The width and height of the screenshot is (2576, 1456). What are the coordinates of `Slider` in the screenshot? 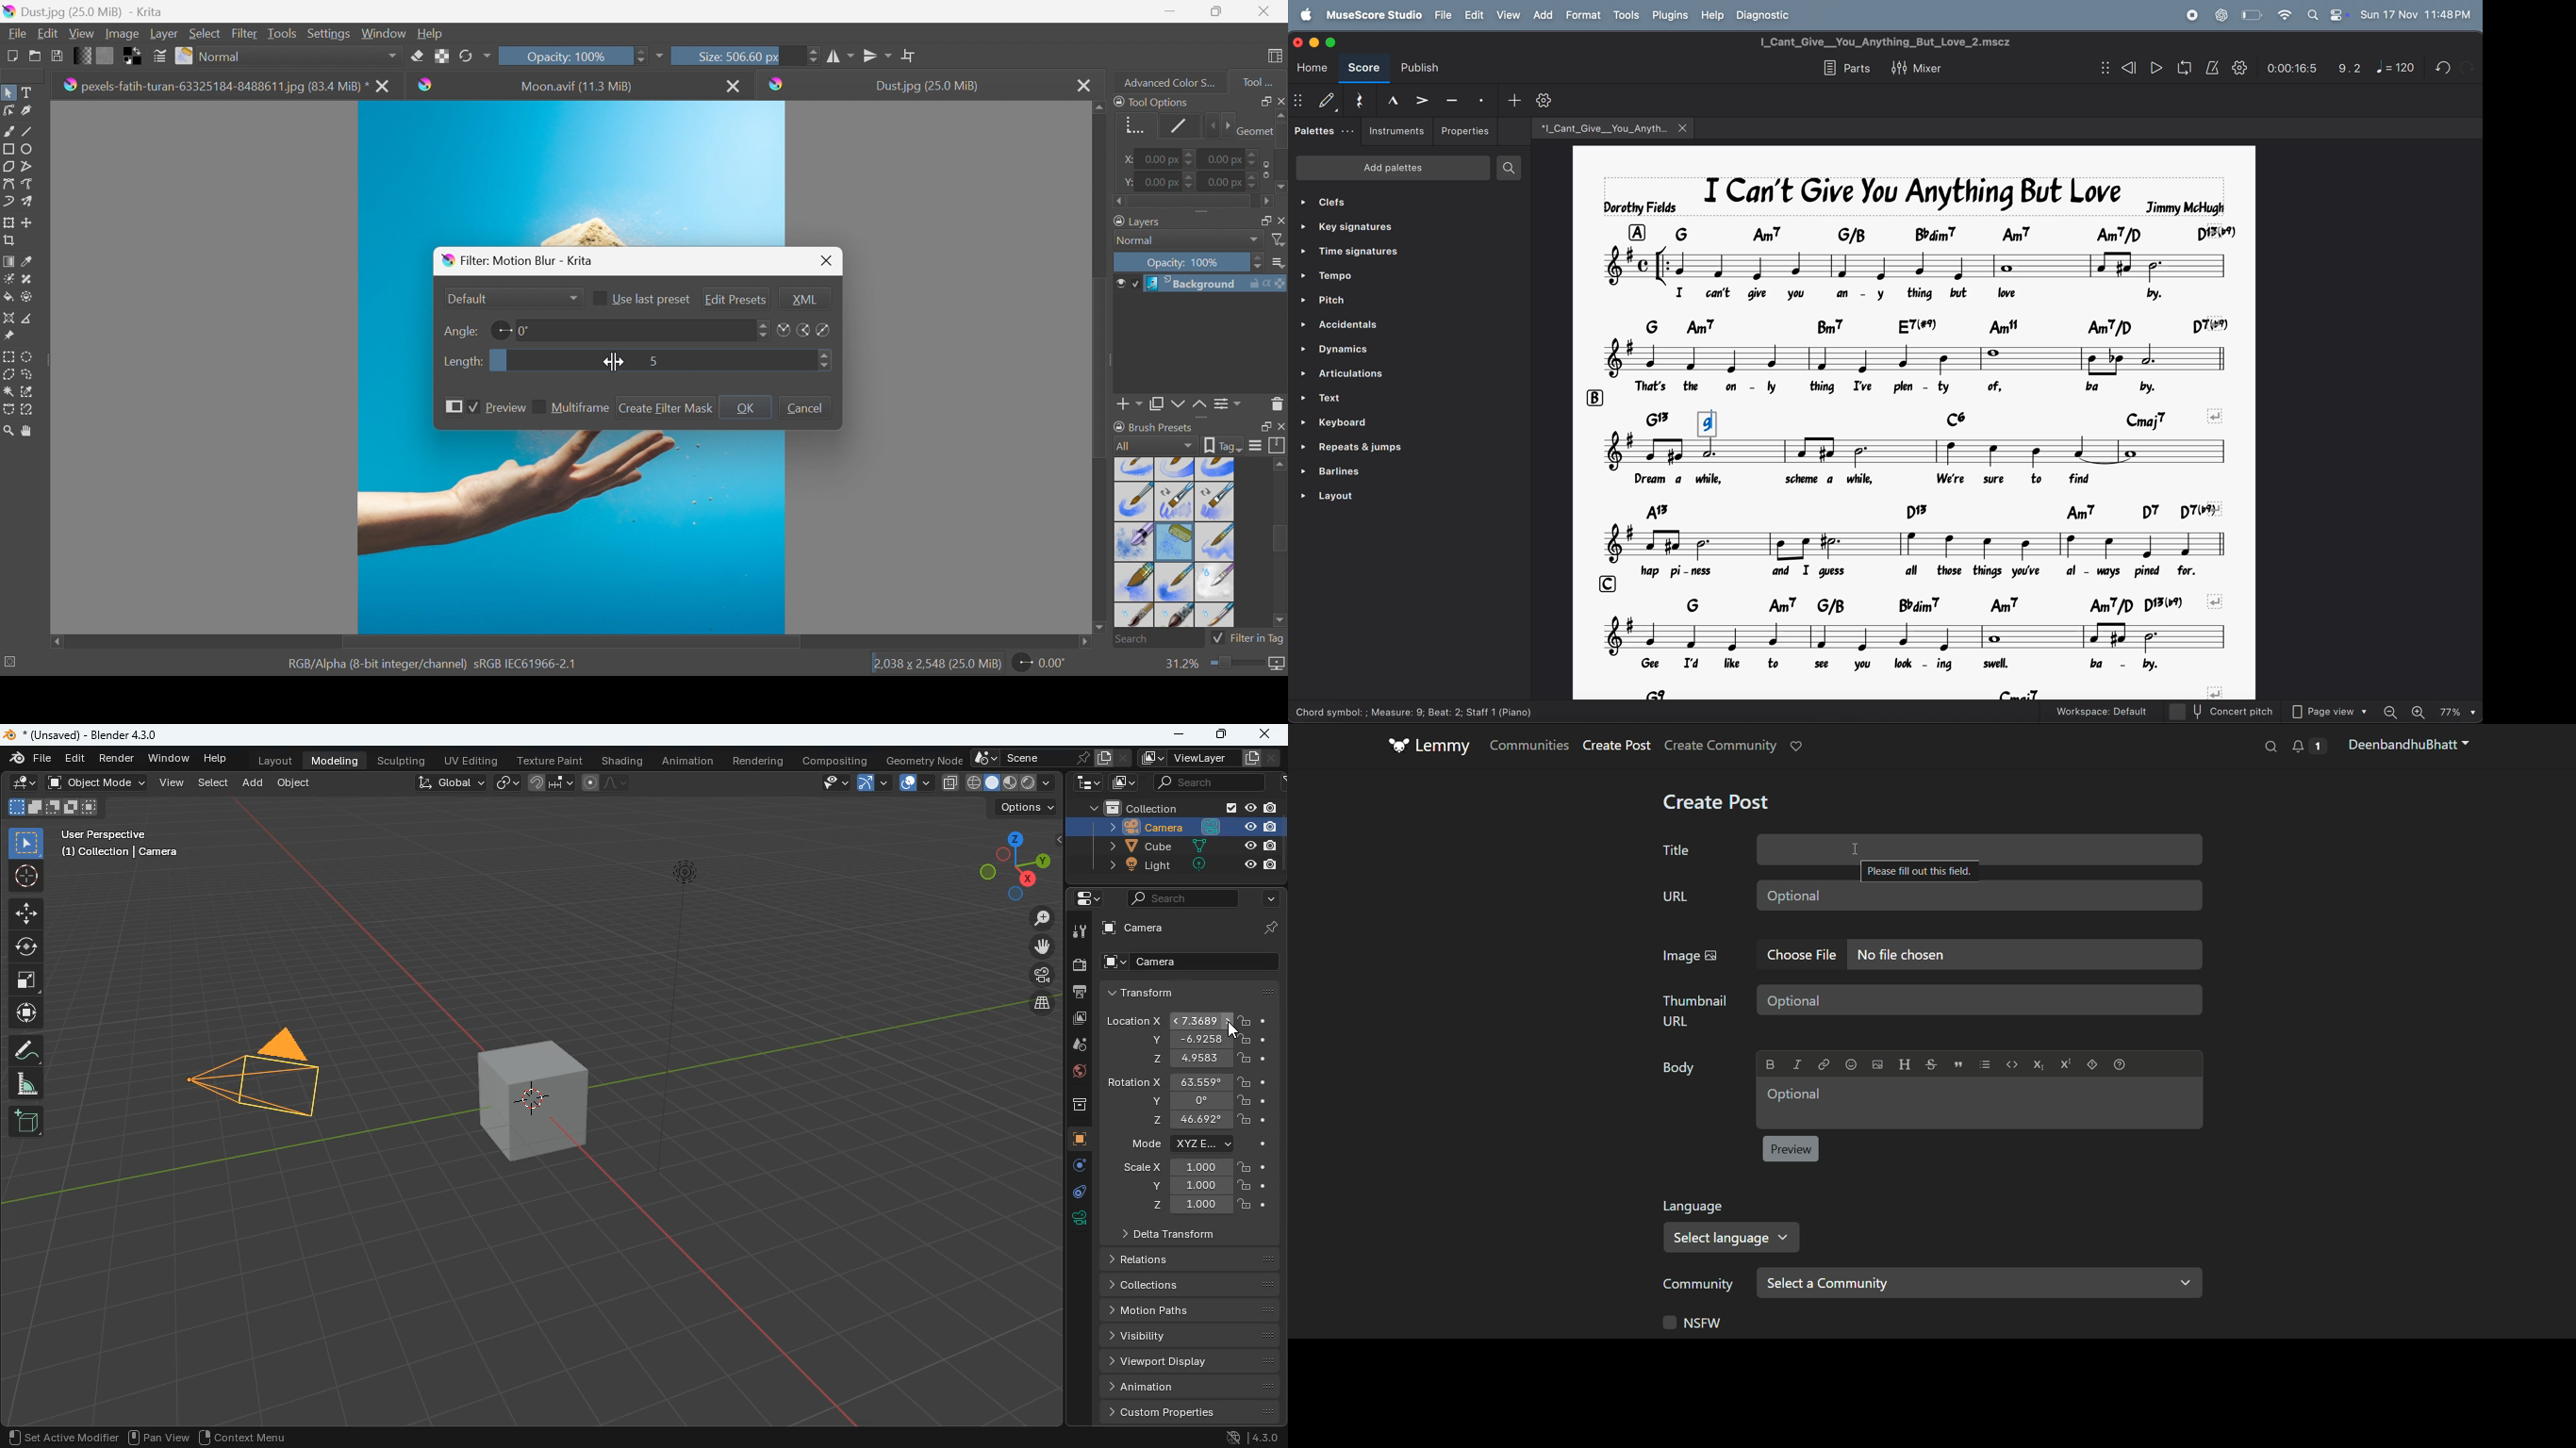 It's located at (825, 361).